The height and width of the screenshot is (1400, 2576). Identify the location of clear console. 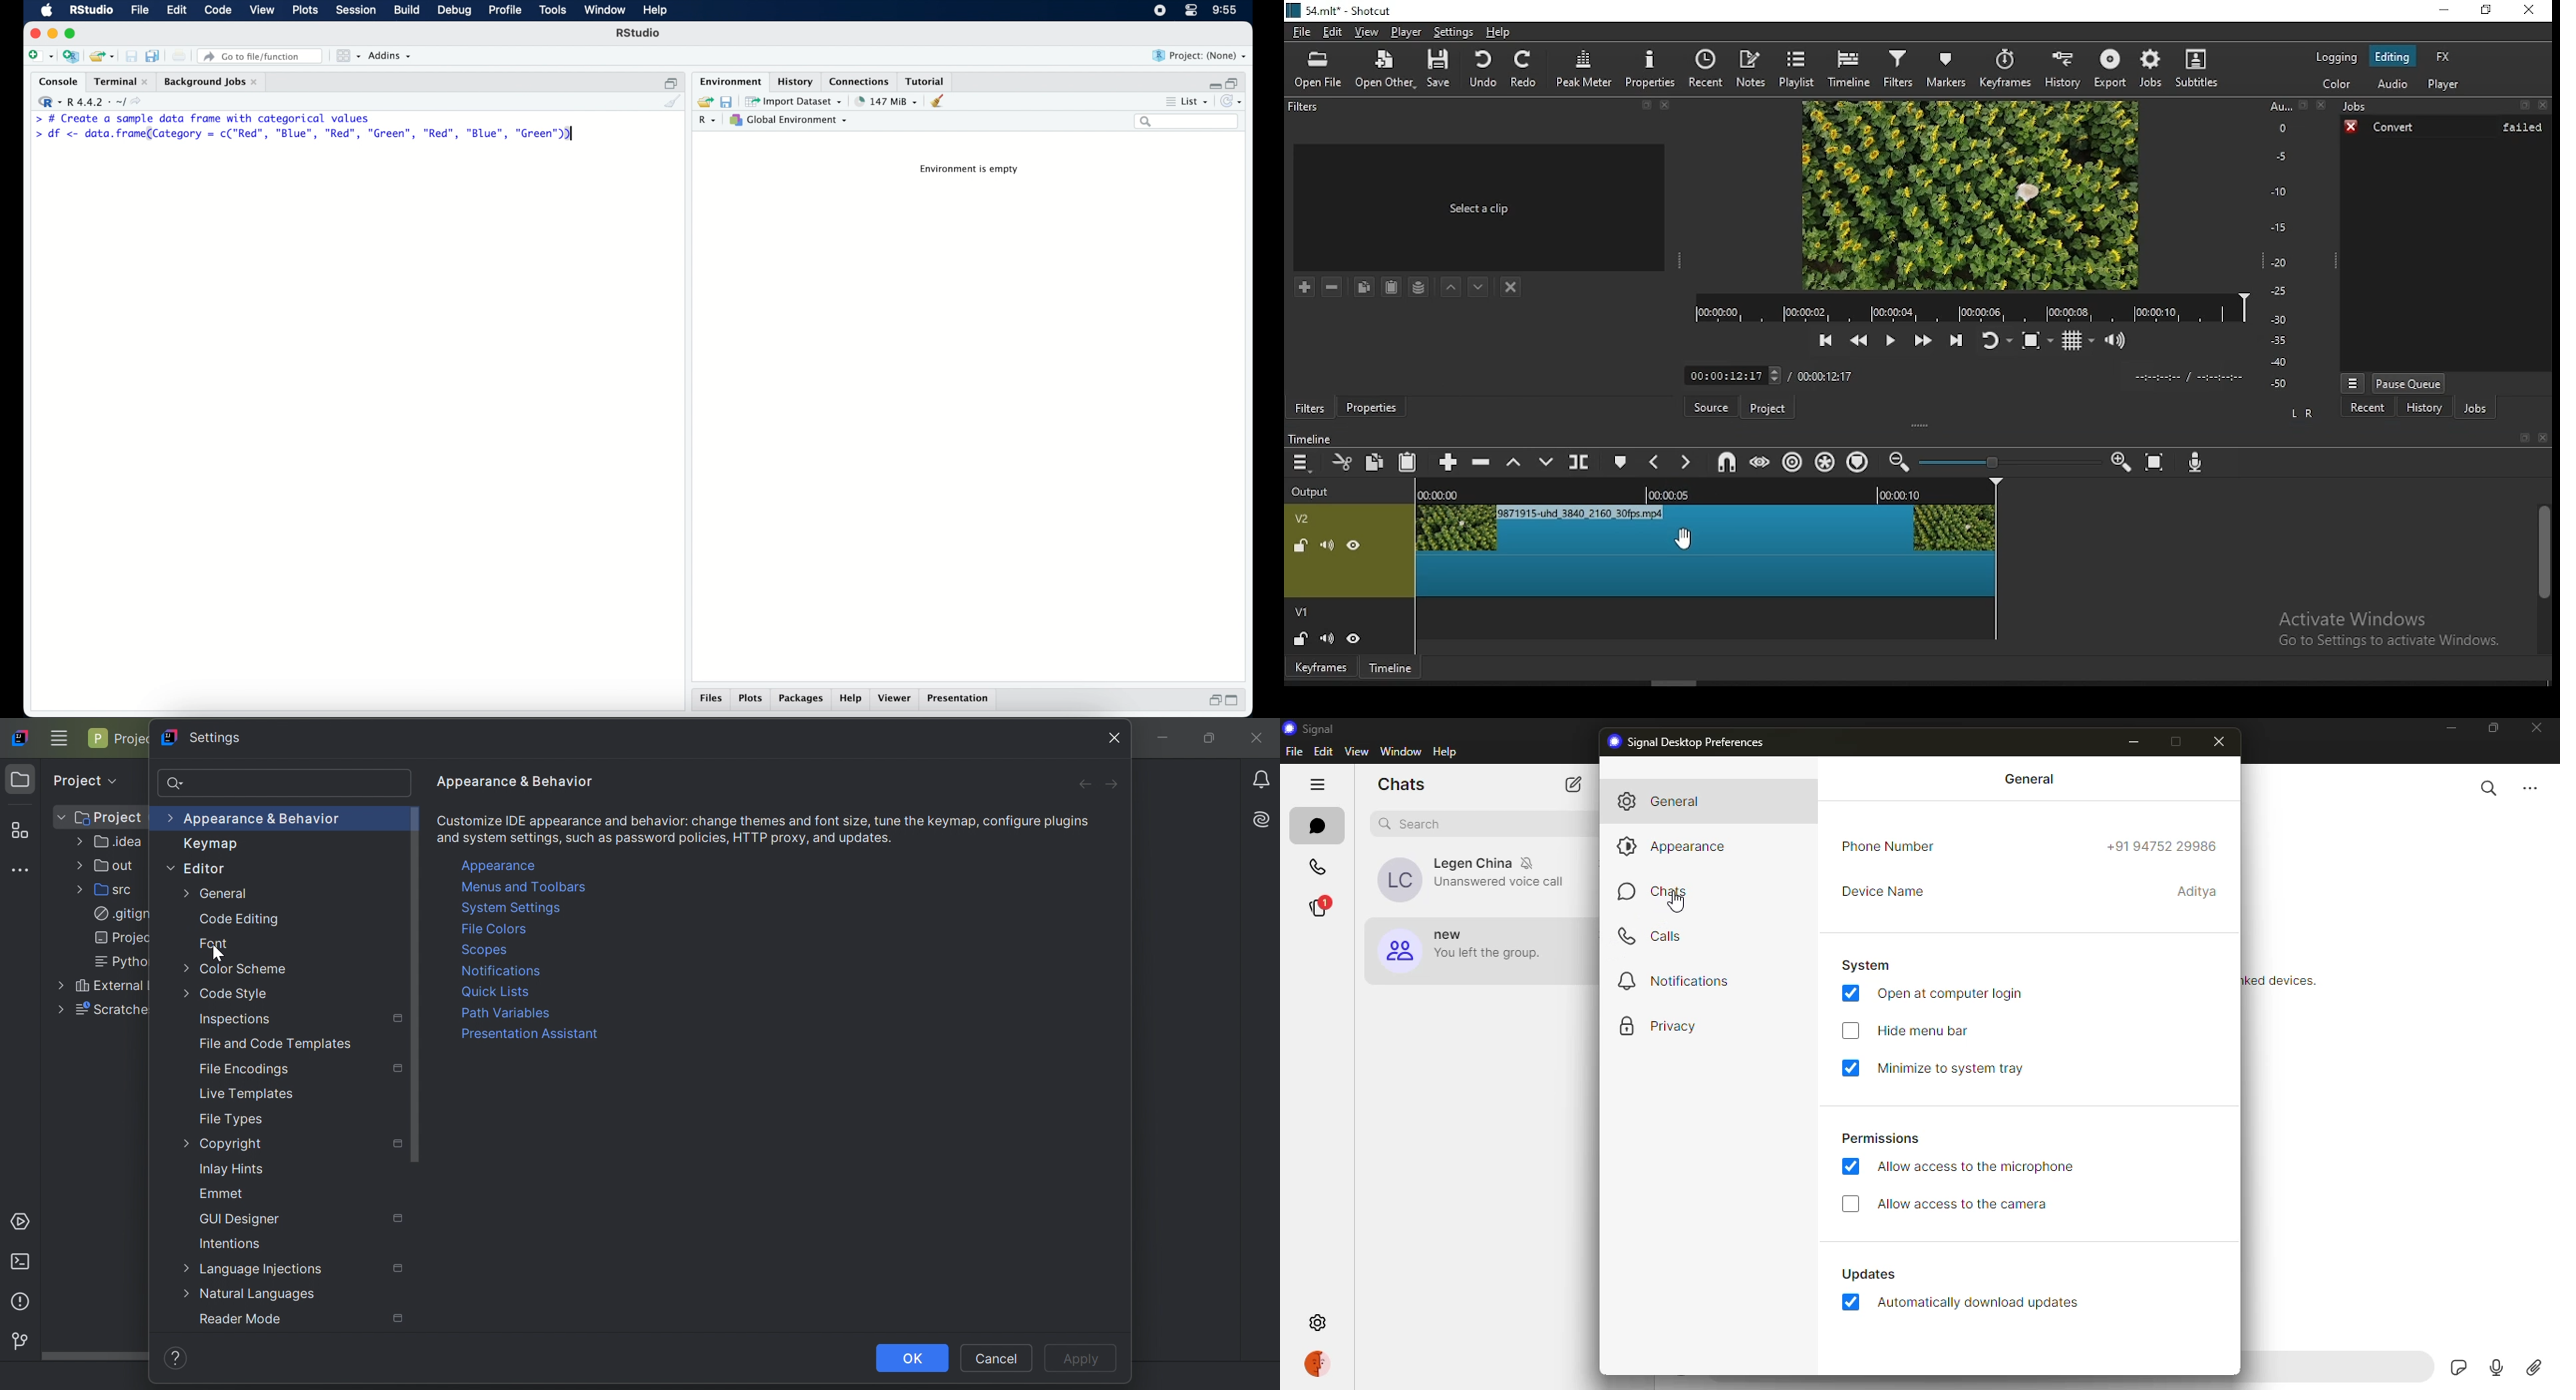
(673, 102).